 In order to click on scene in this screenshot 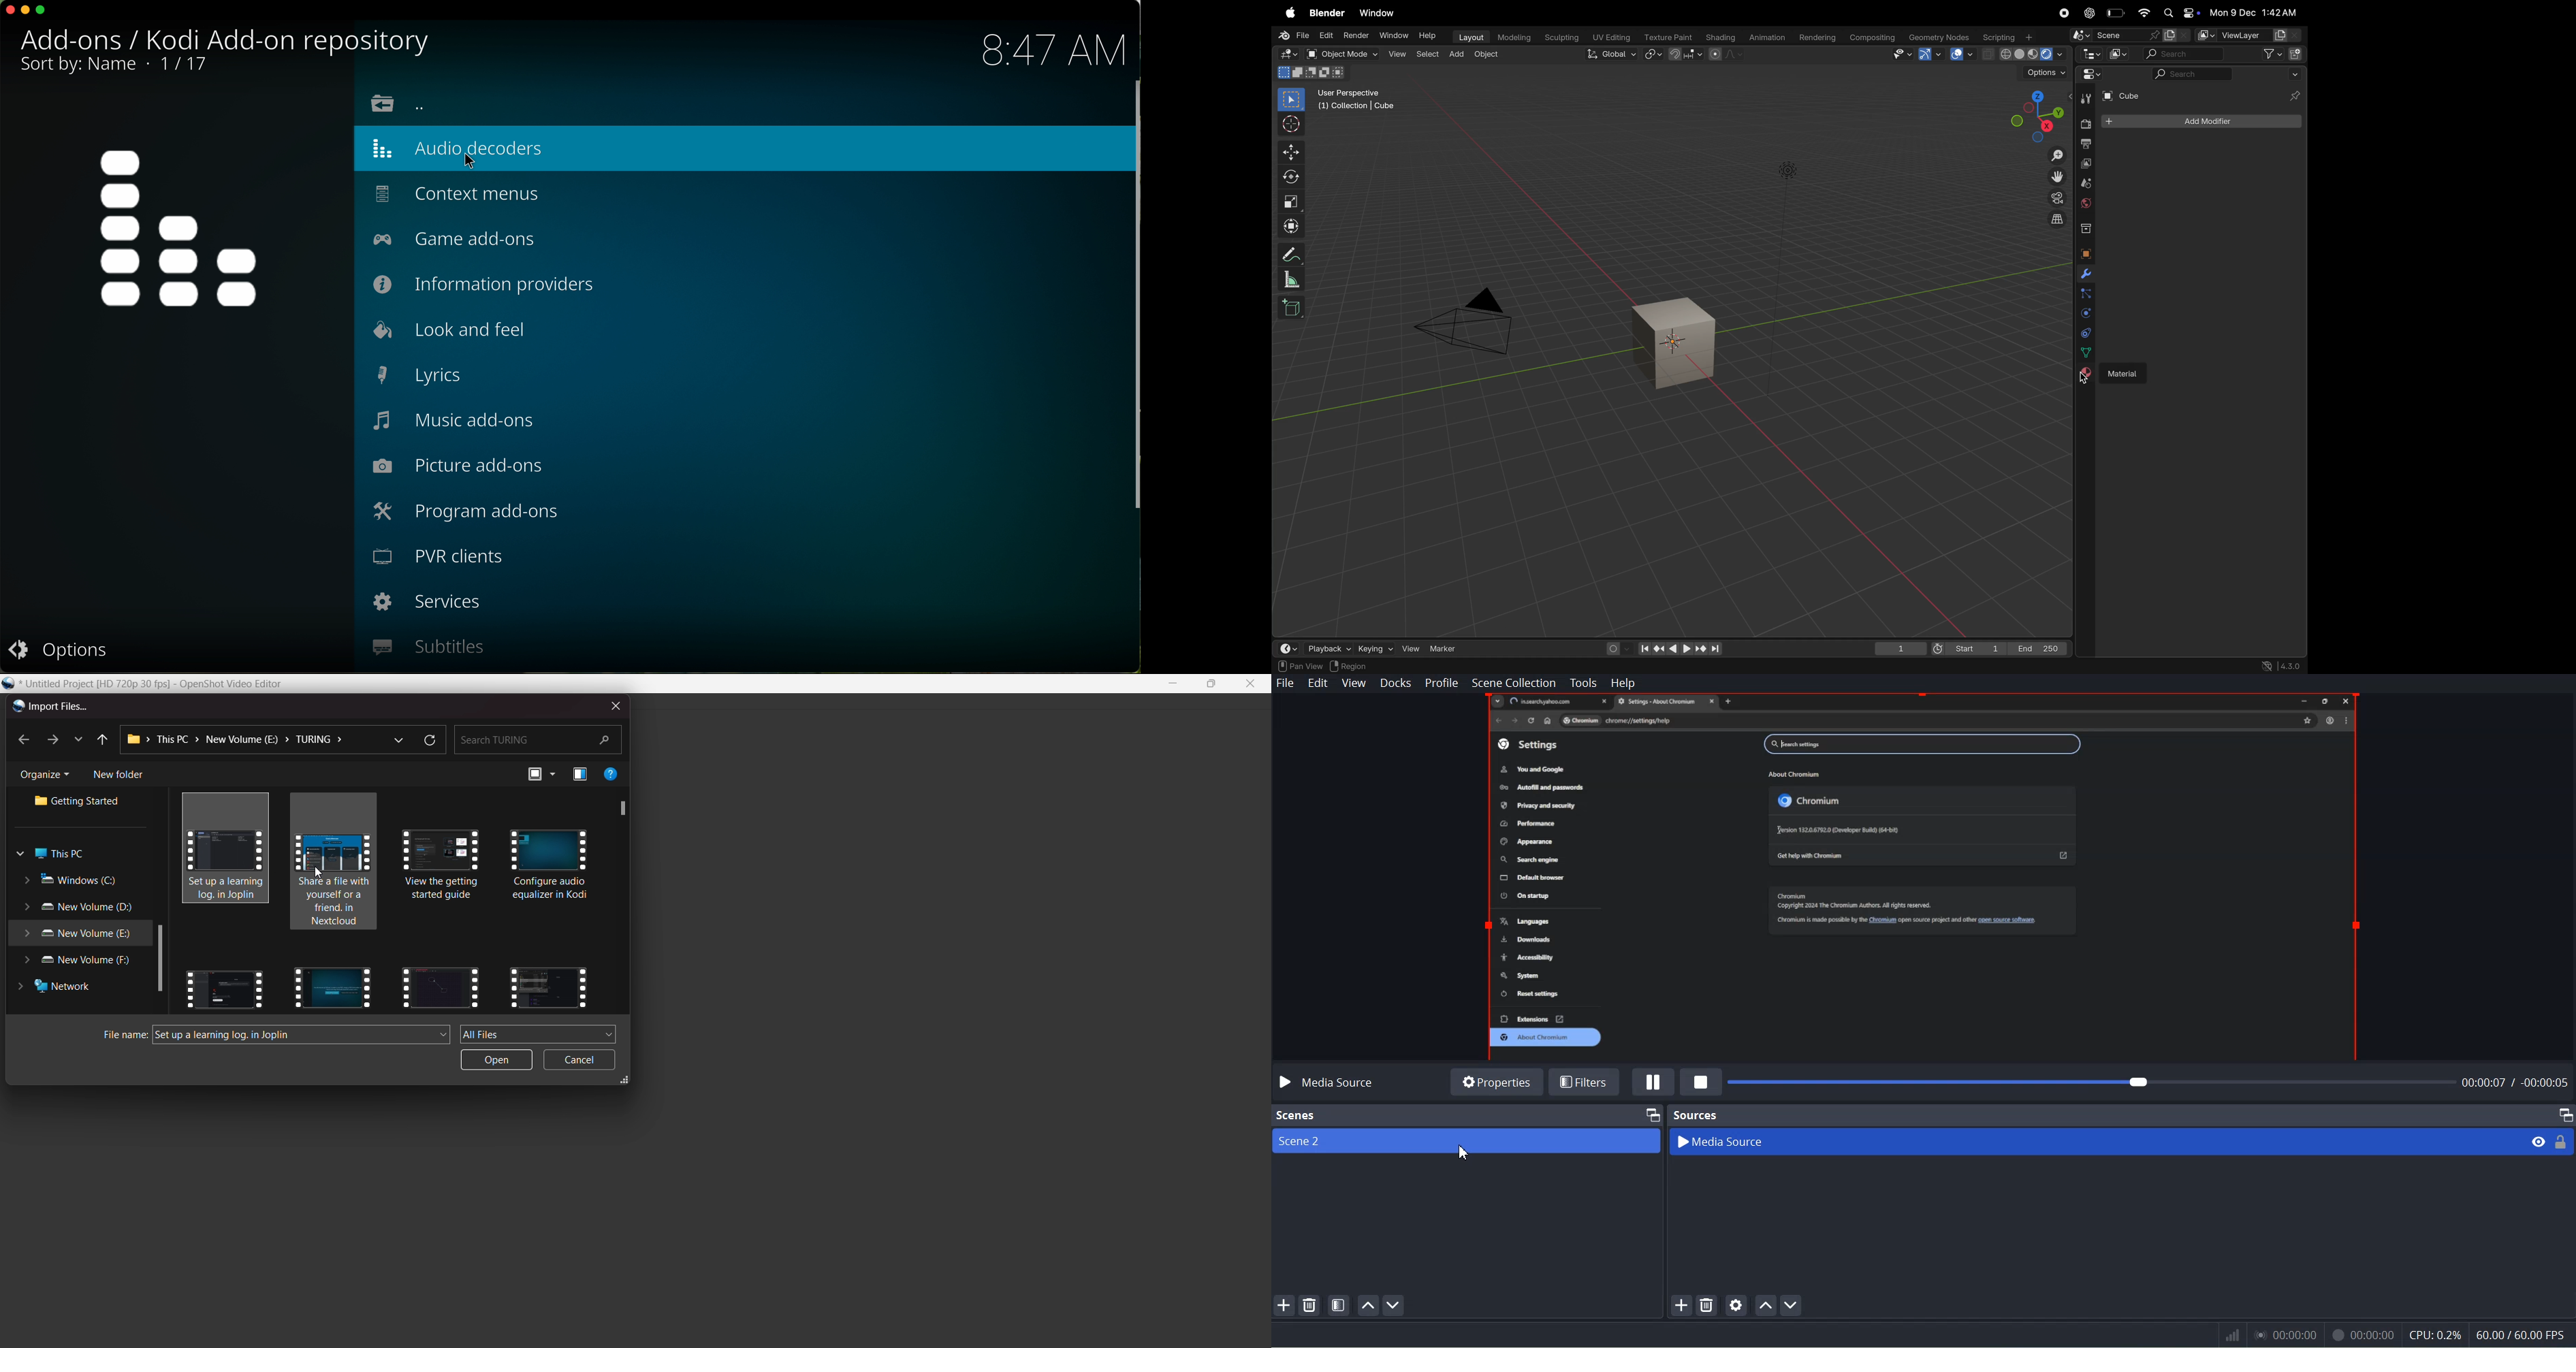, I will do `click(2085, 183)`.